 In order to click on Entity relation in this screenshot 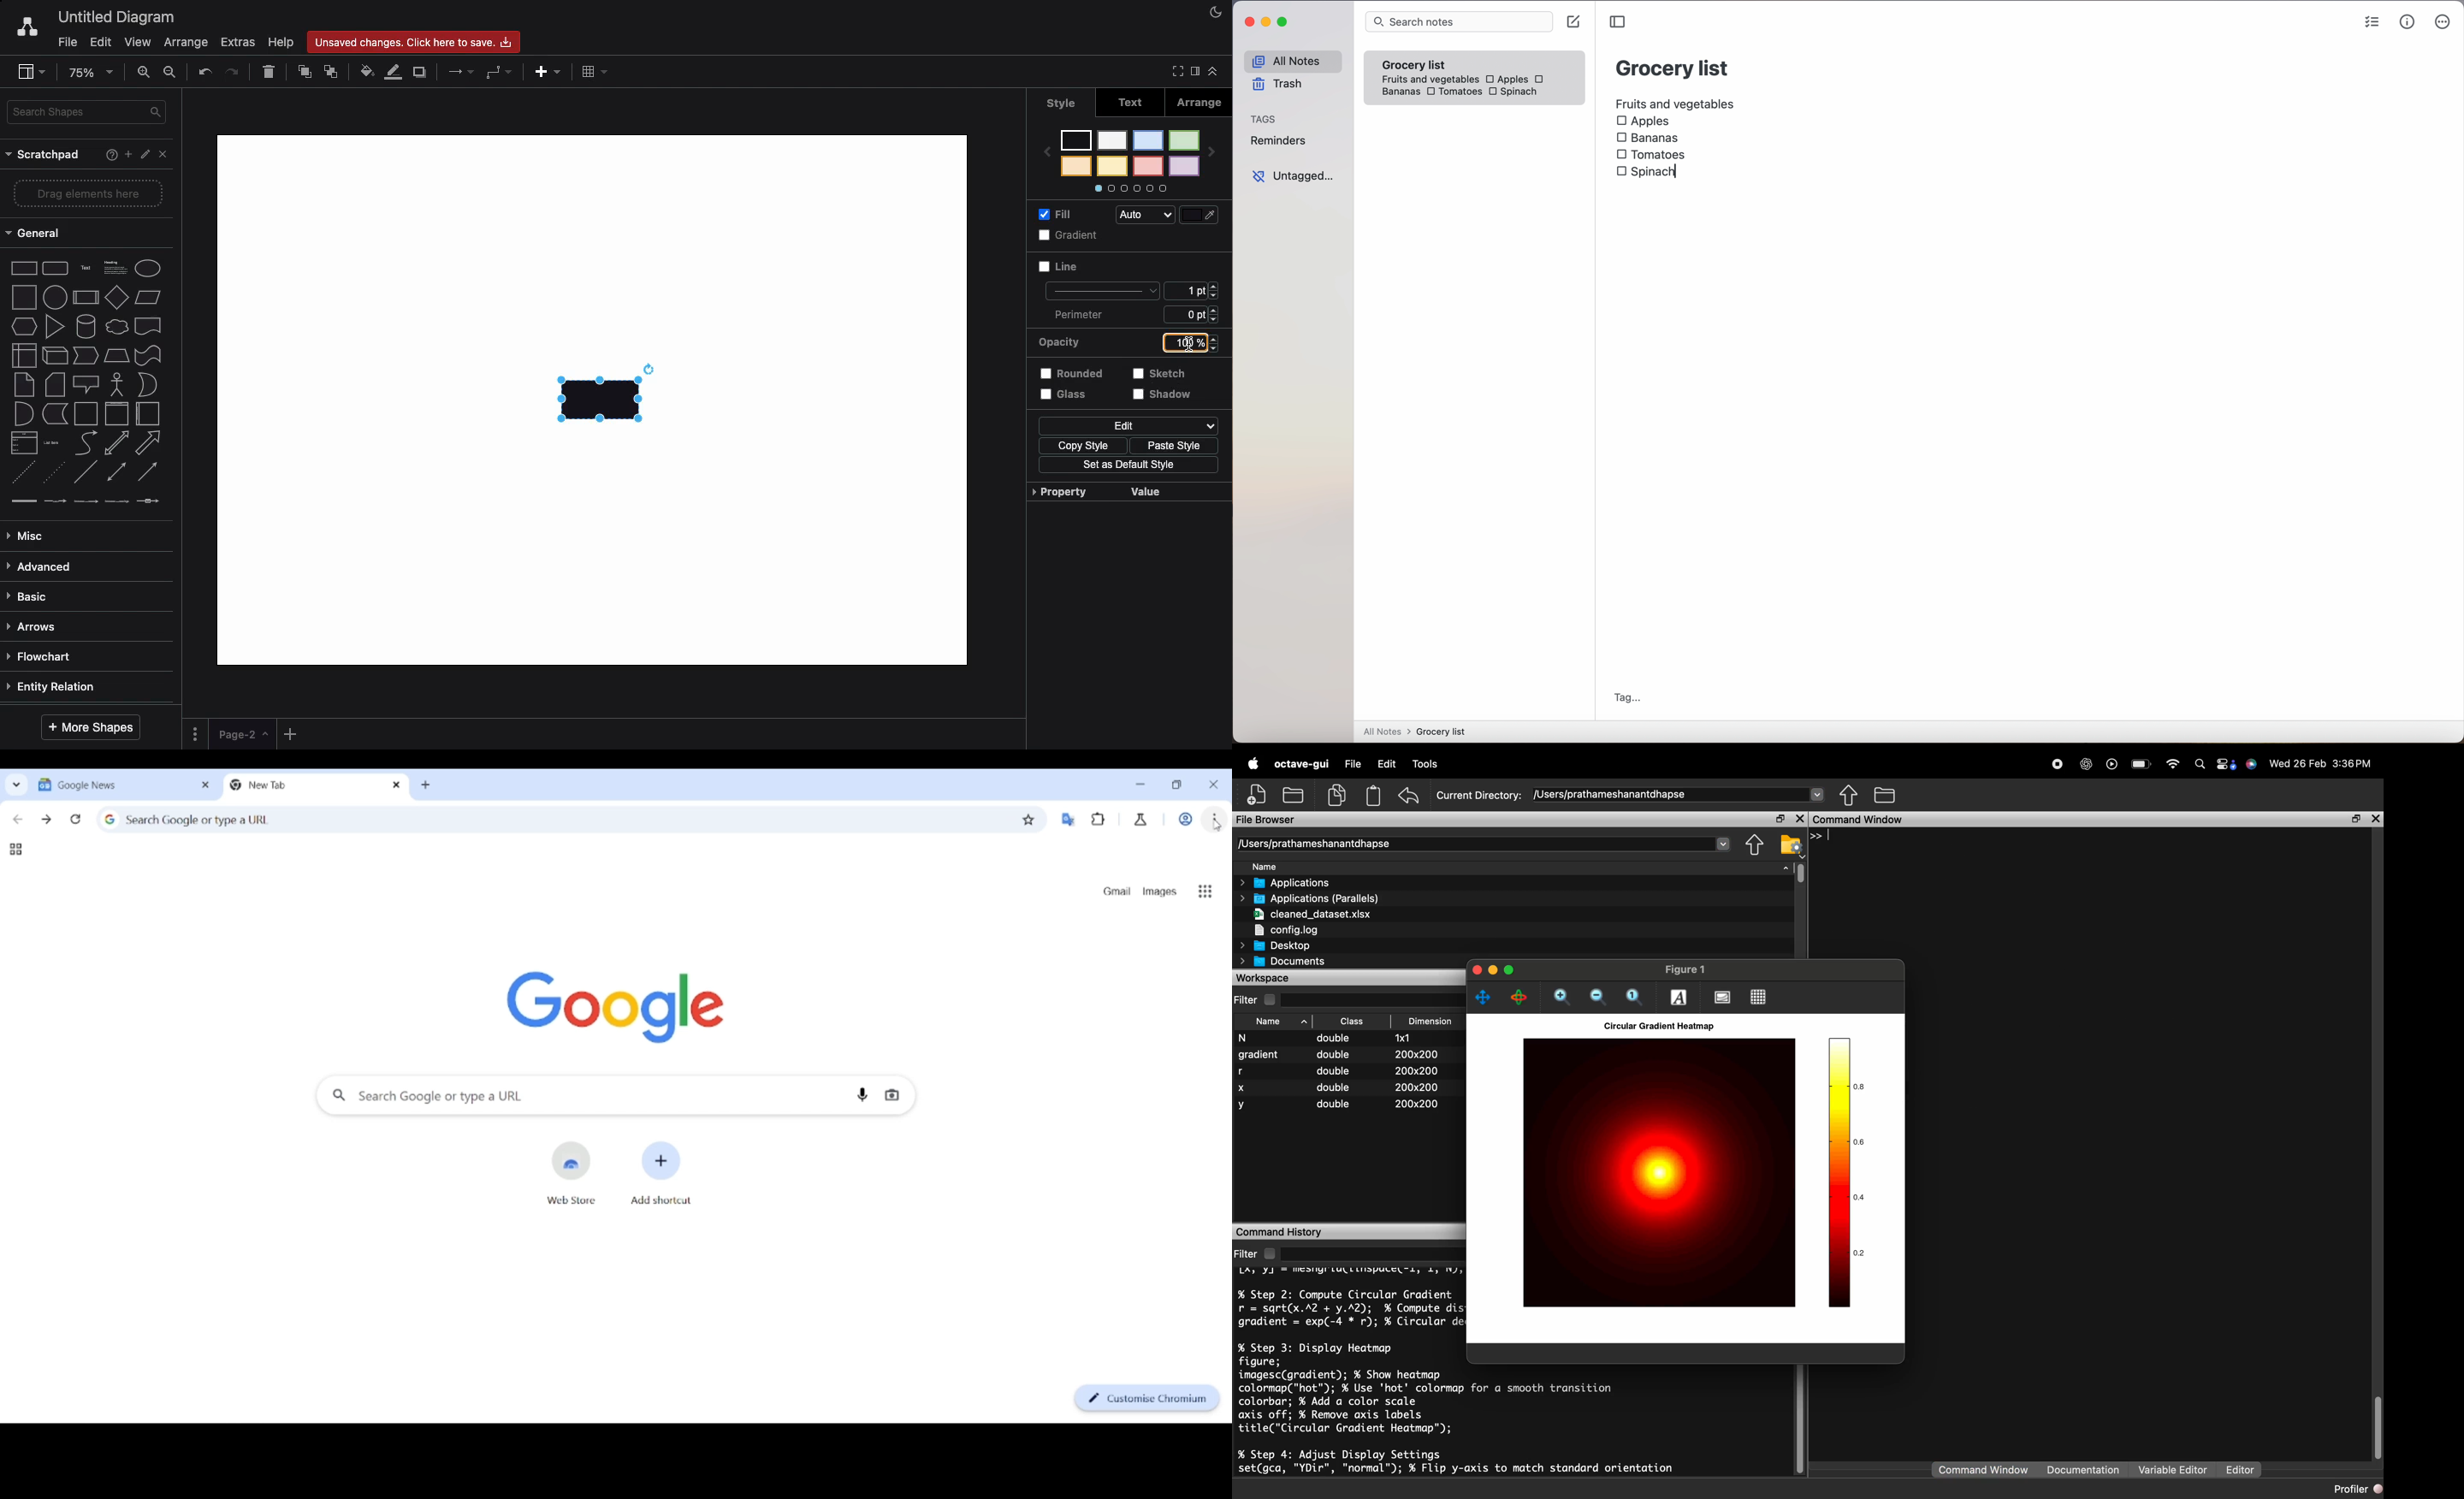, I will do `click(53, 688)`.